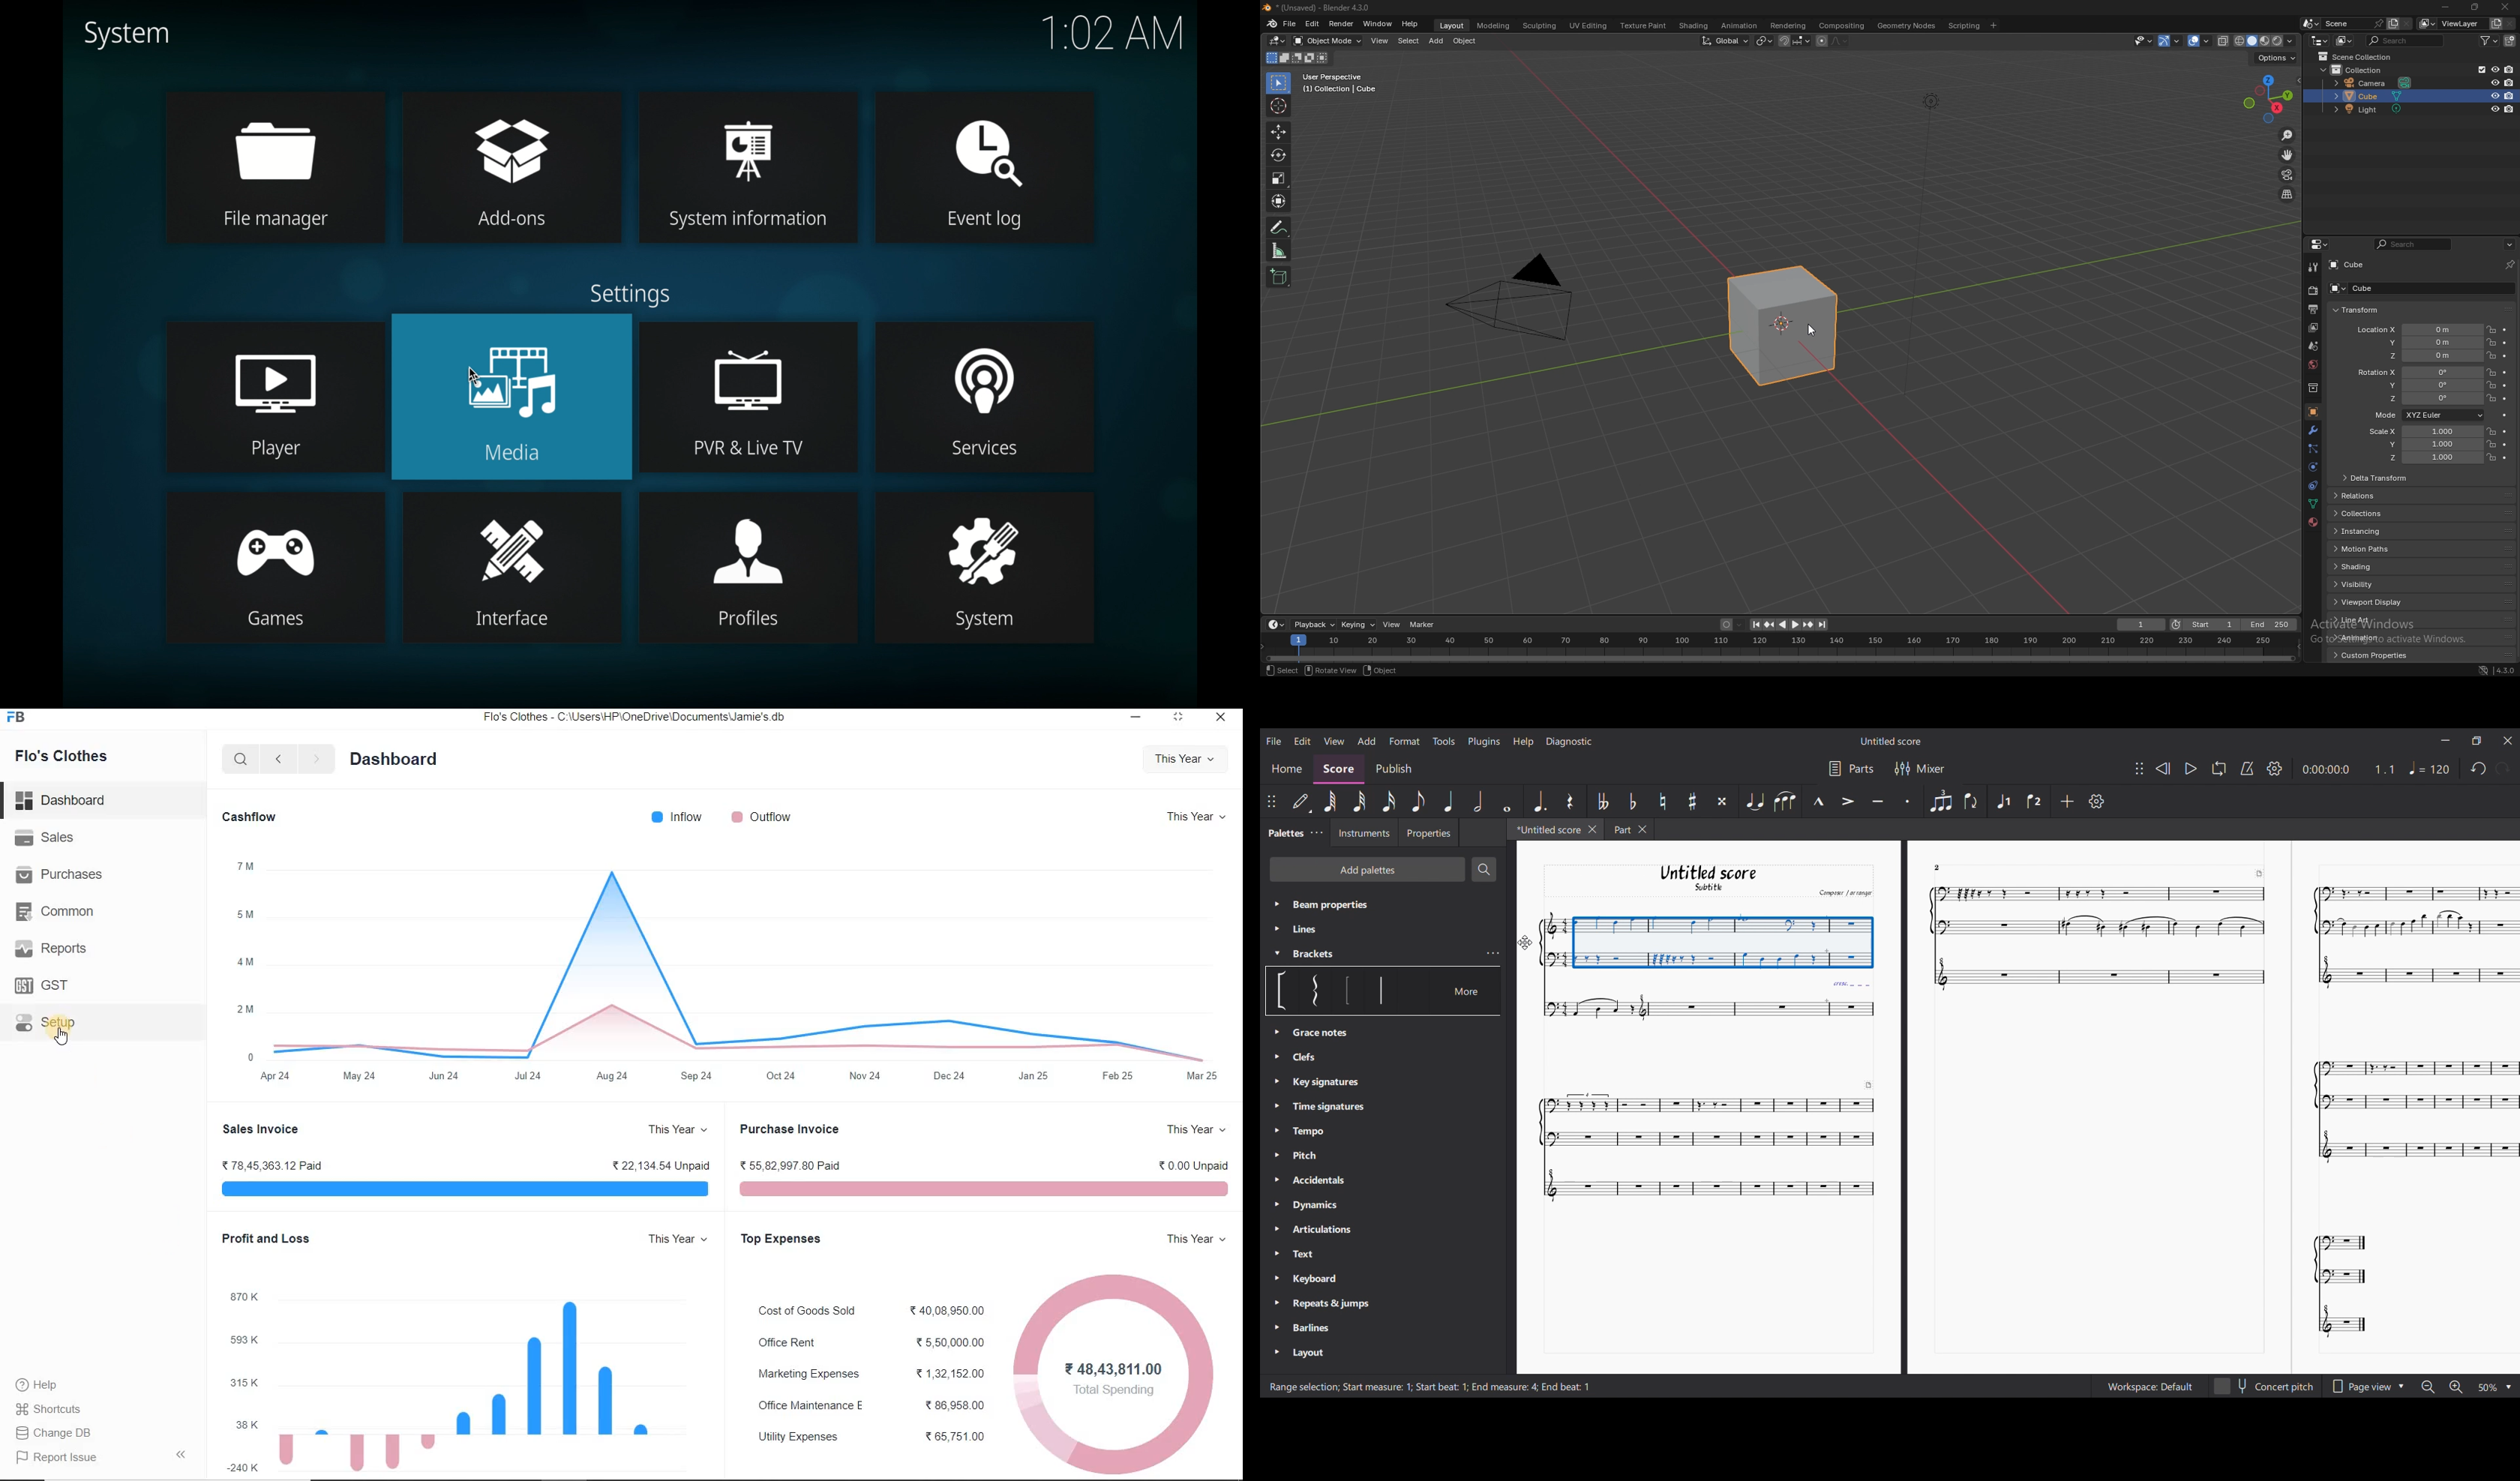  Describe the element at coordinates (271, 144) in the screenshot. I see `file manager` at that location.